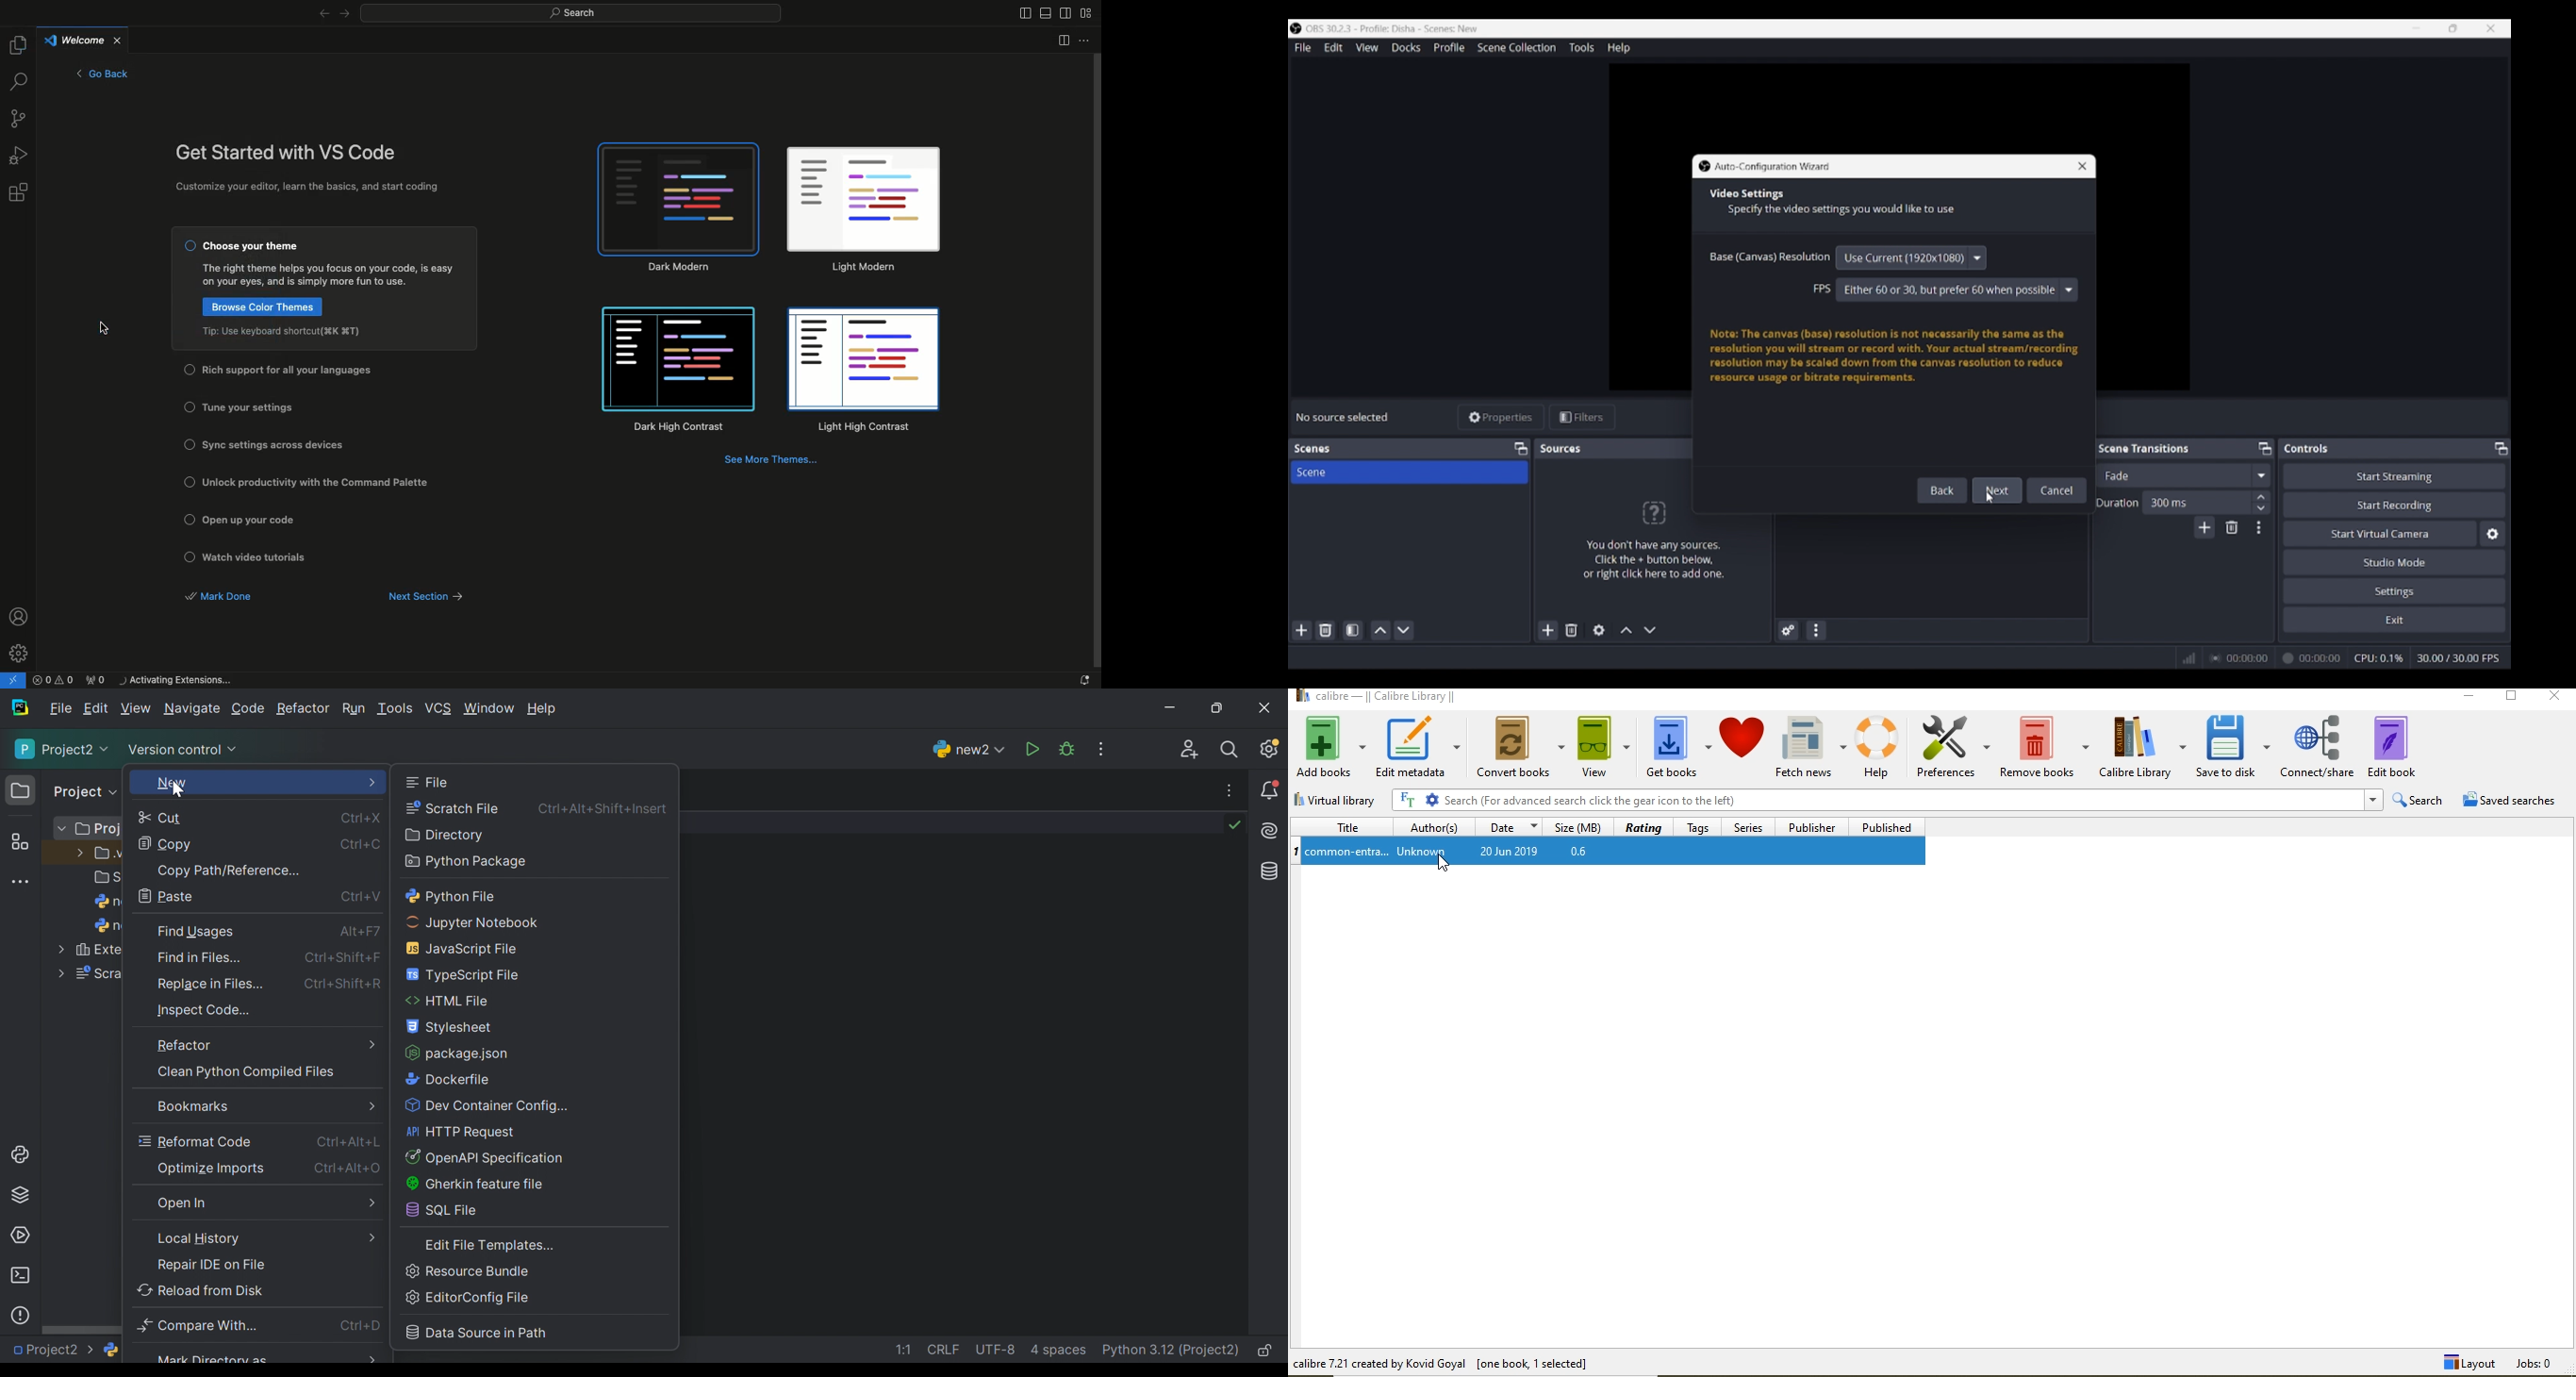  I want to click on series, so click(1750, 828).